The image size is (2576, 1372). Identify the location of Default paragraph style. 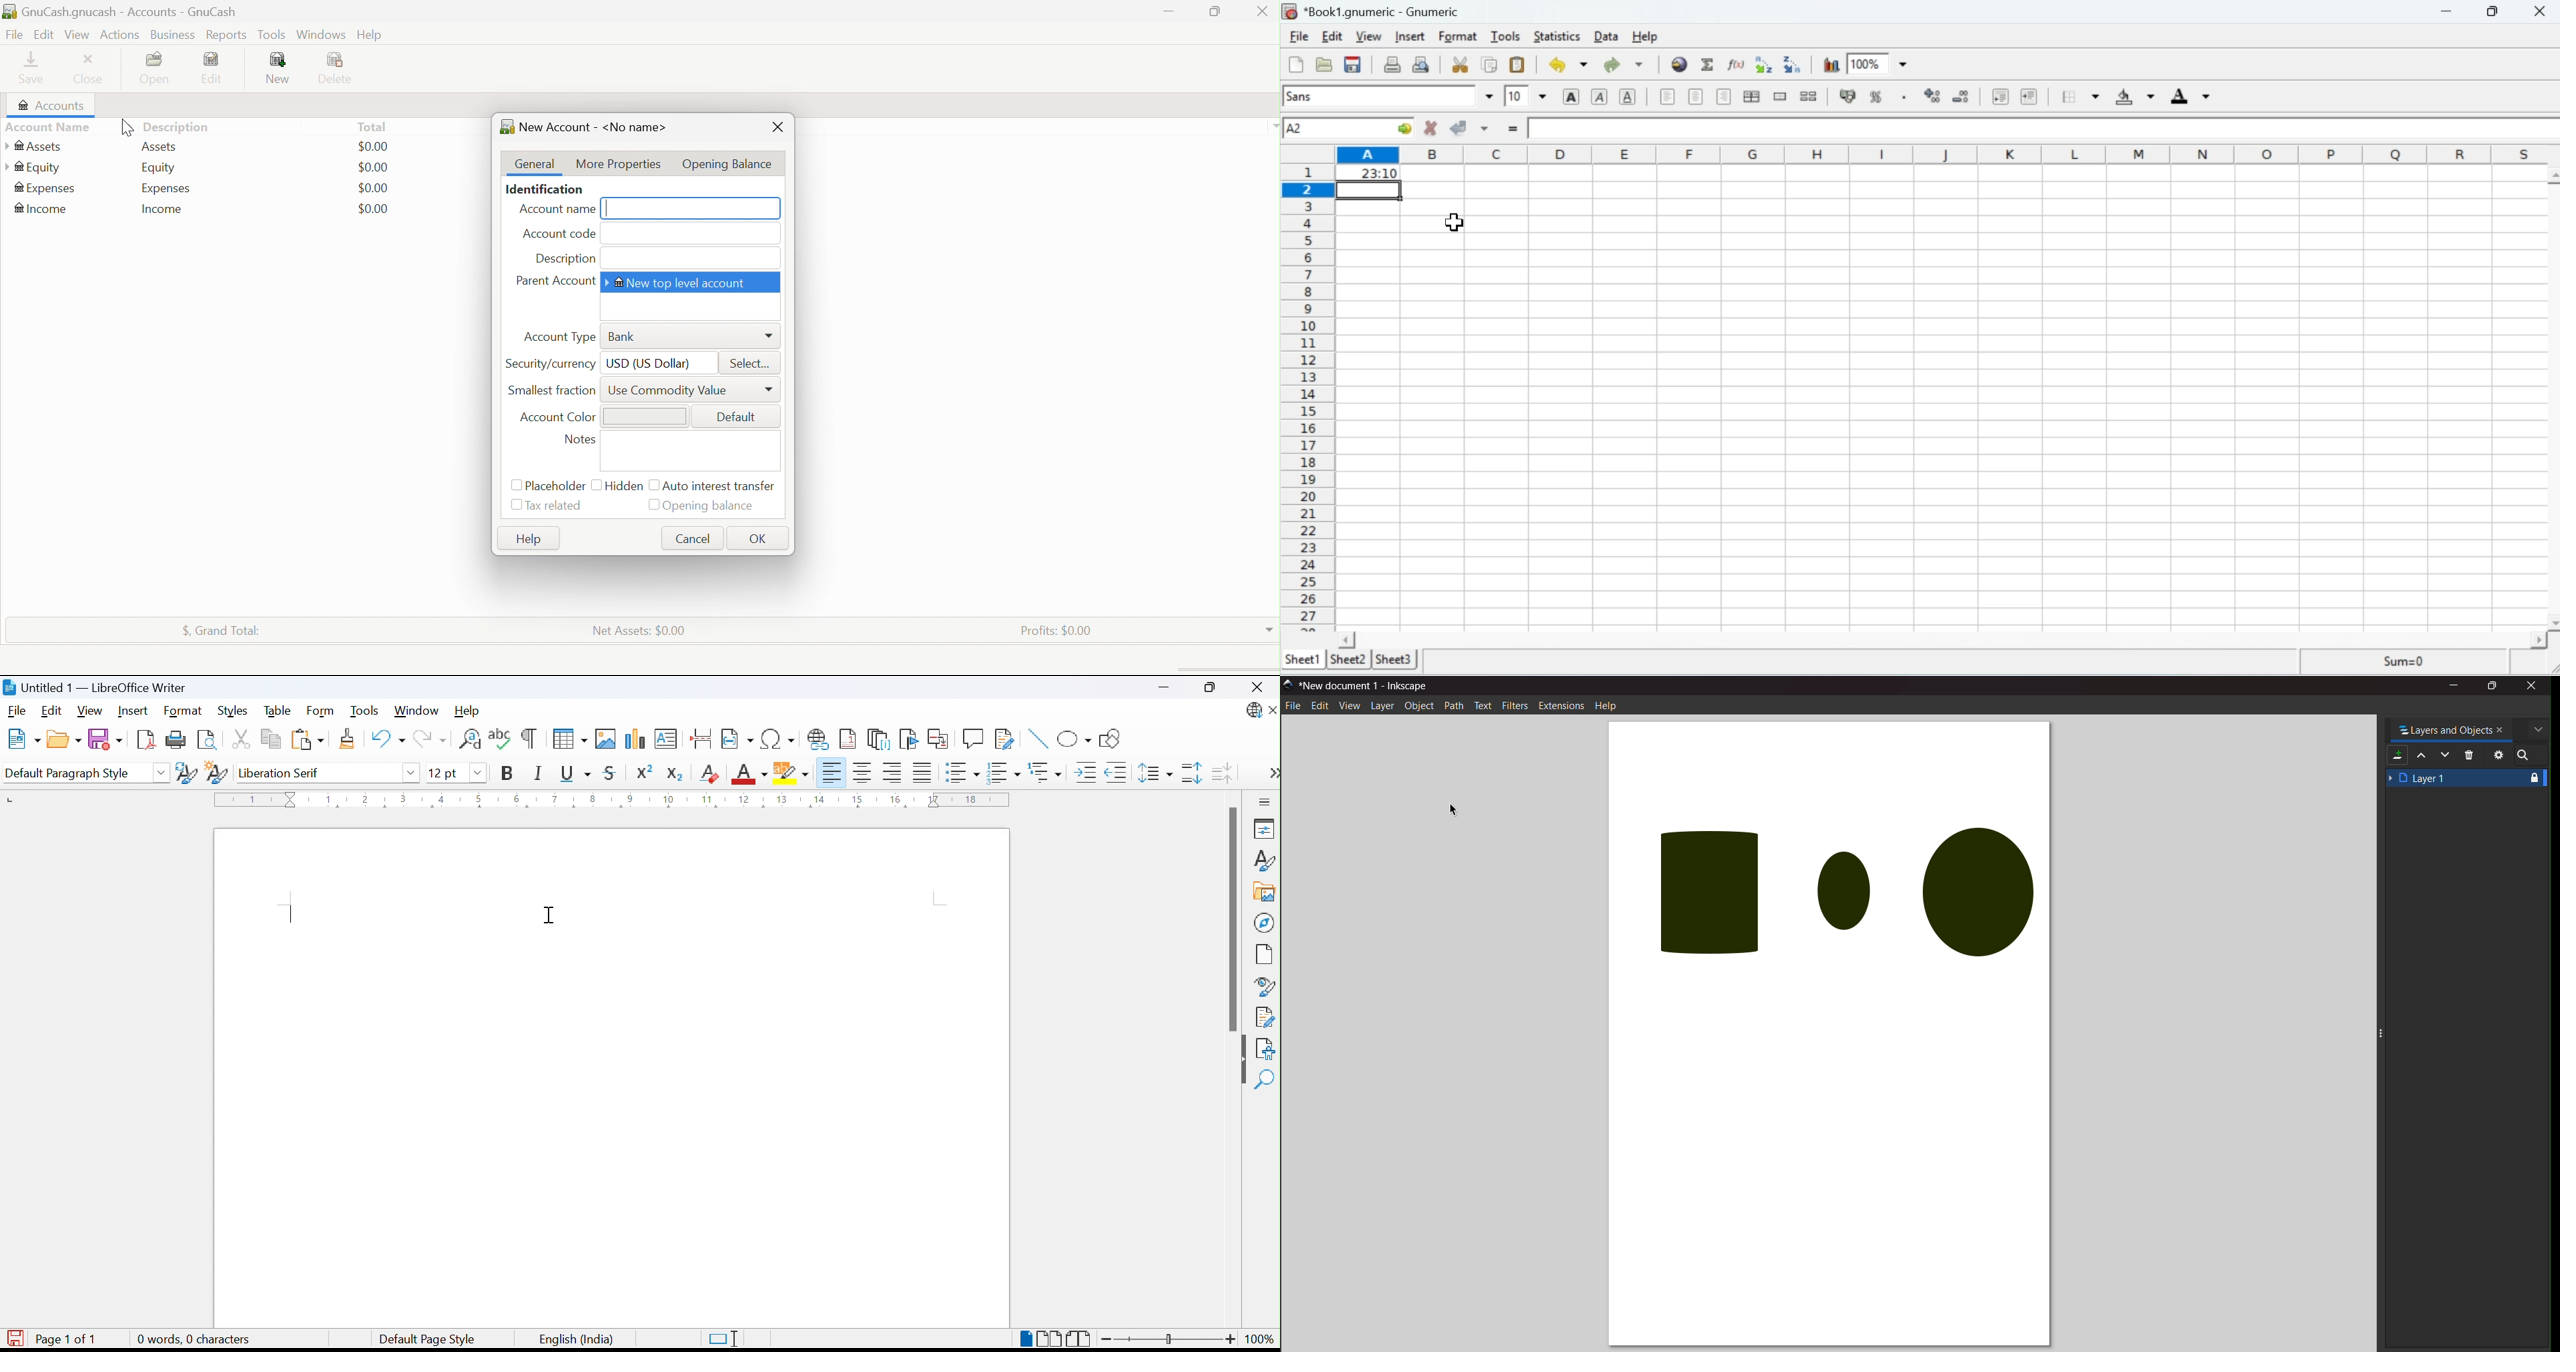
(69, 774).